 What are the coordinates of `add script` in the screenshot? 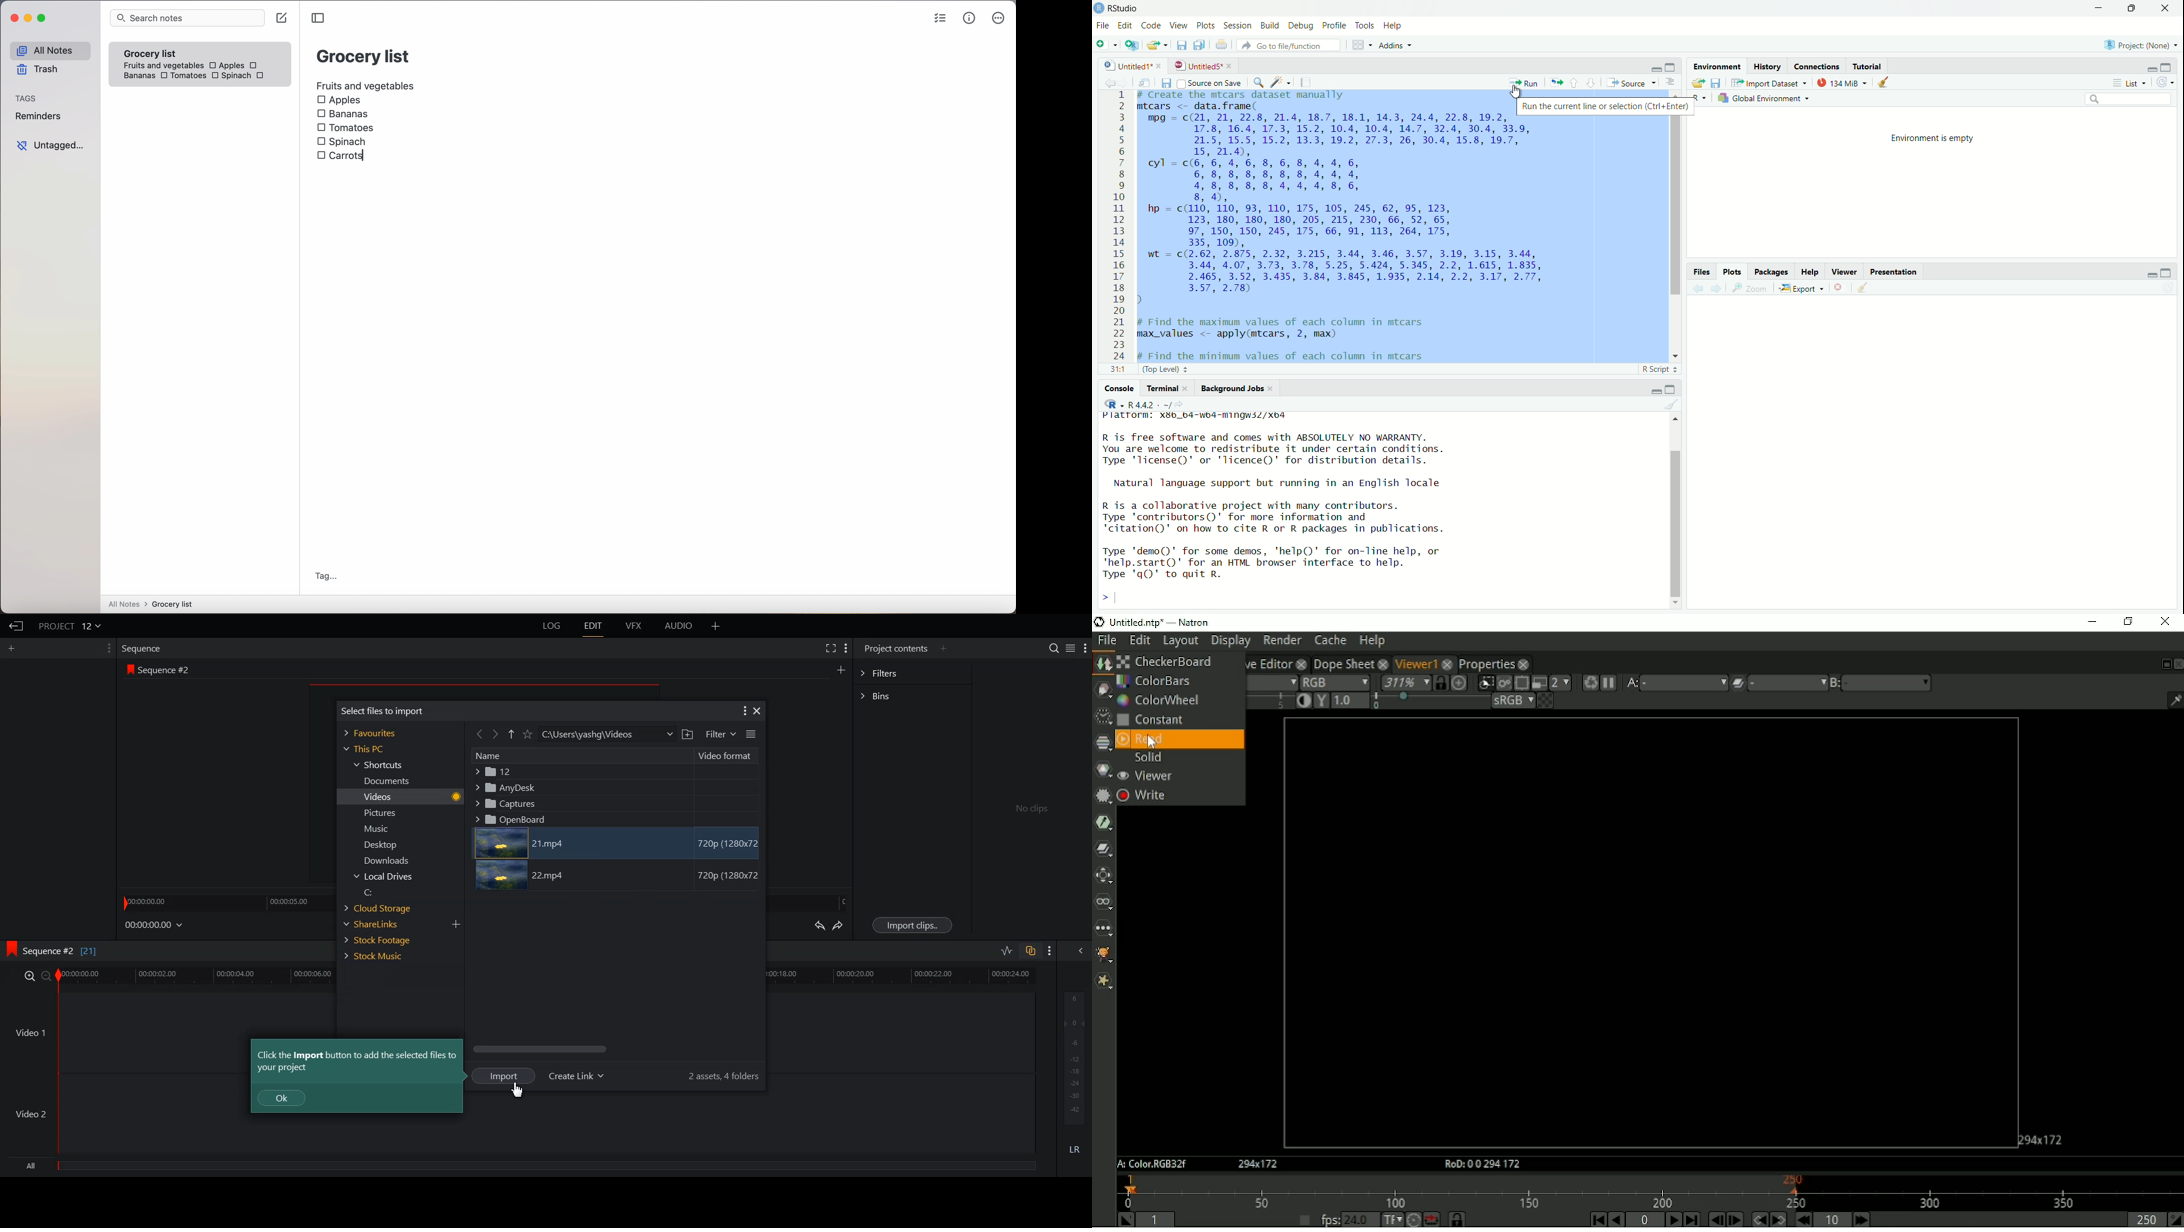 It's located at (1132, 46).